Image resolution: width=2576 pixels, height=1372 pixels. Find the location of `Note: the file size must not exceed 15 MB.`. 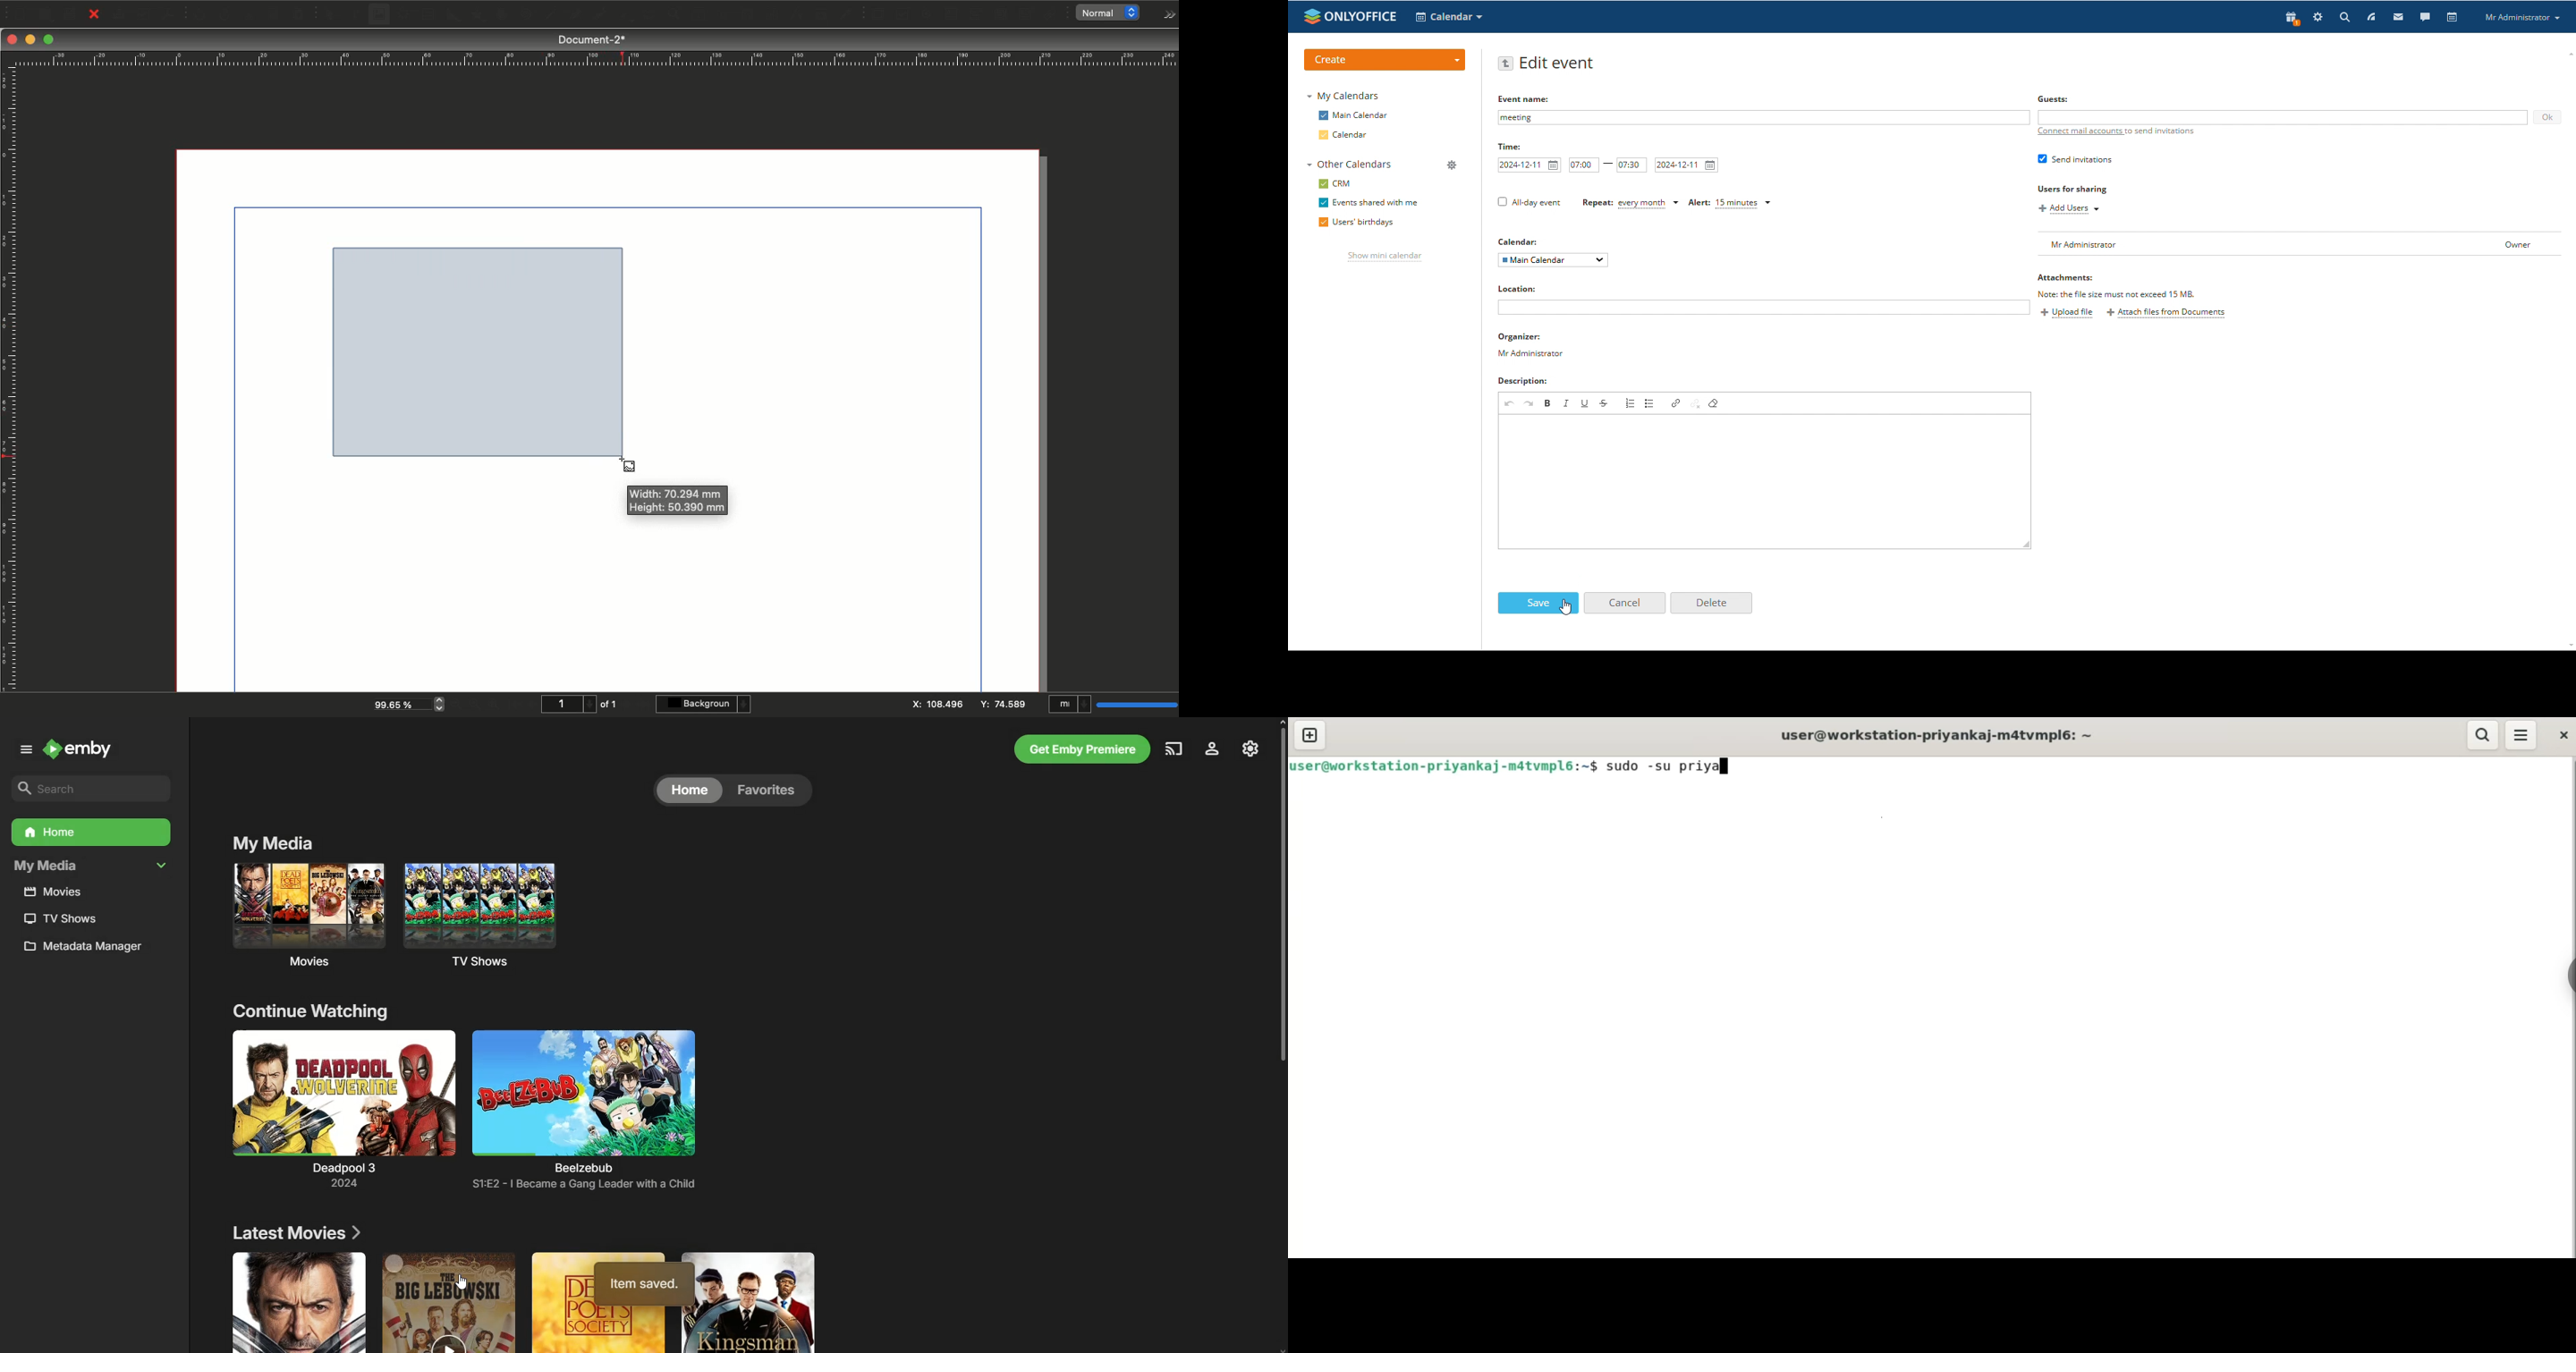

Note: the file size must not exceed 15 MB. is located at coordinates (2117, 294).